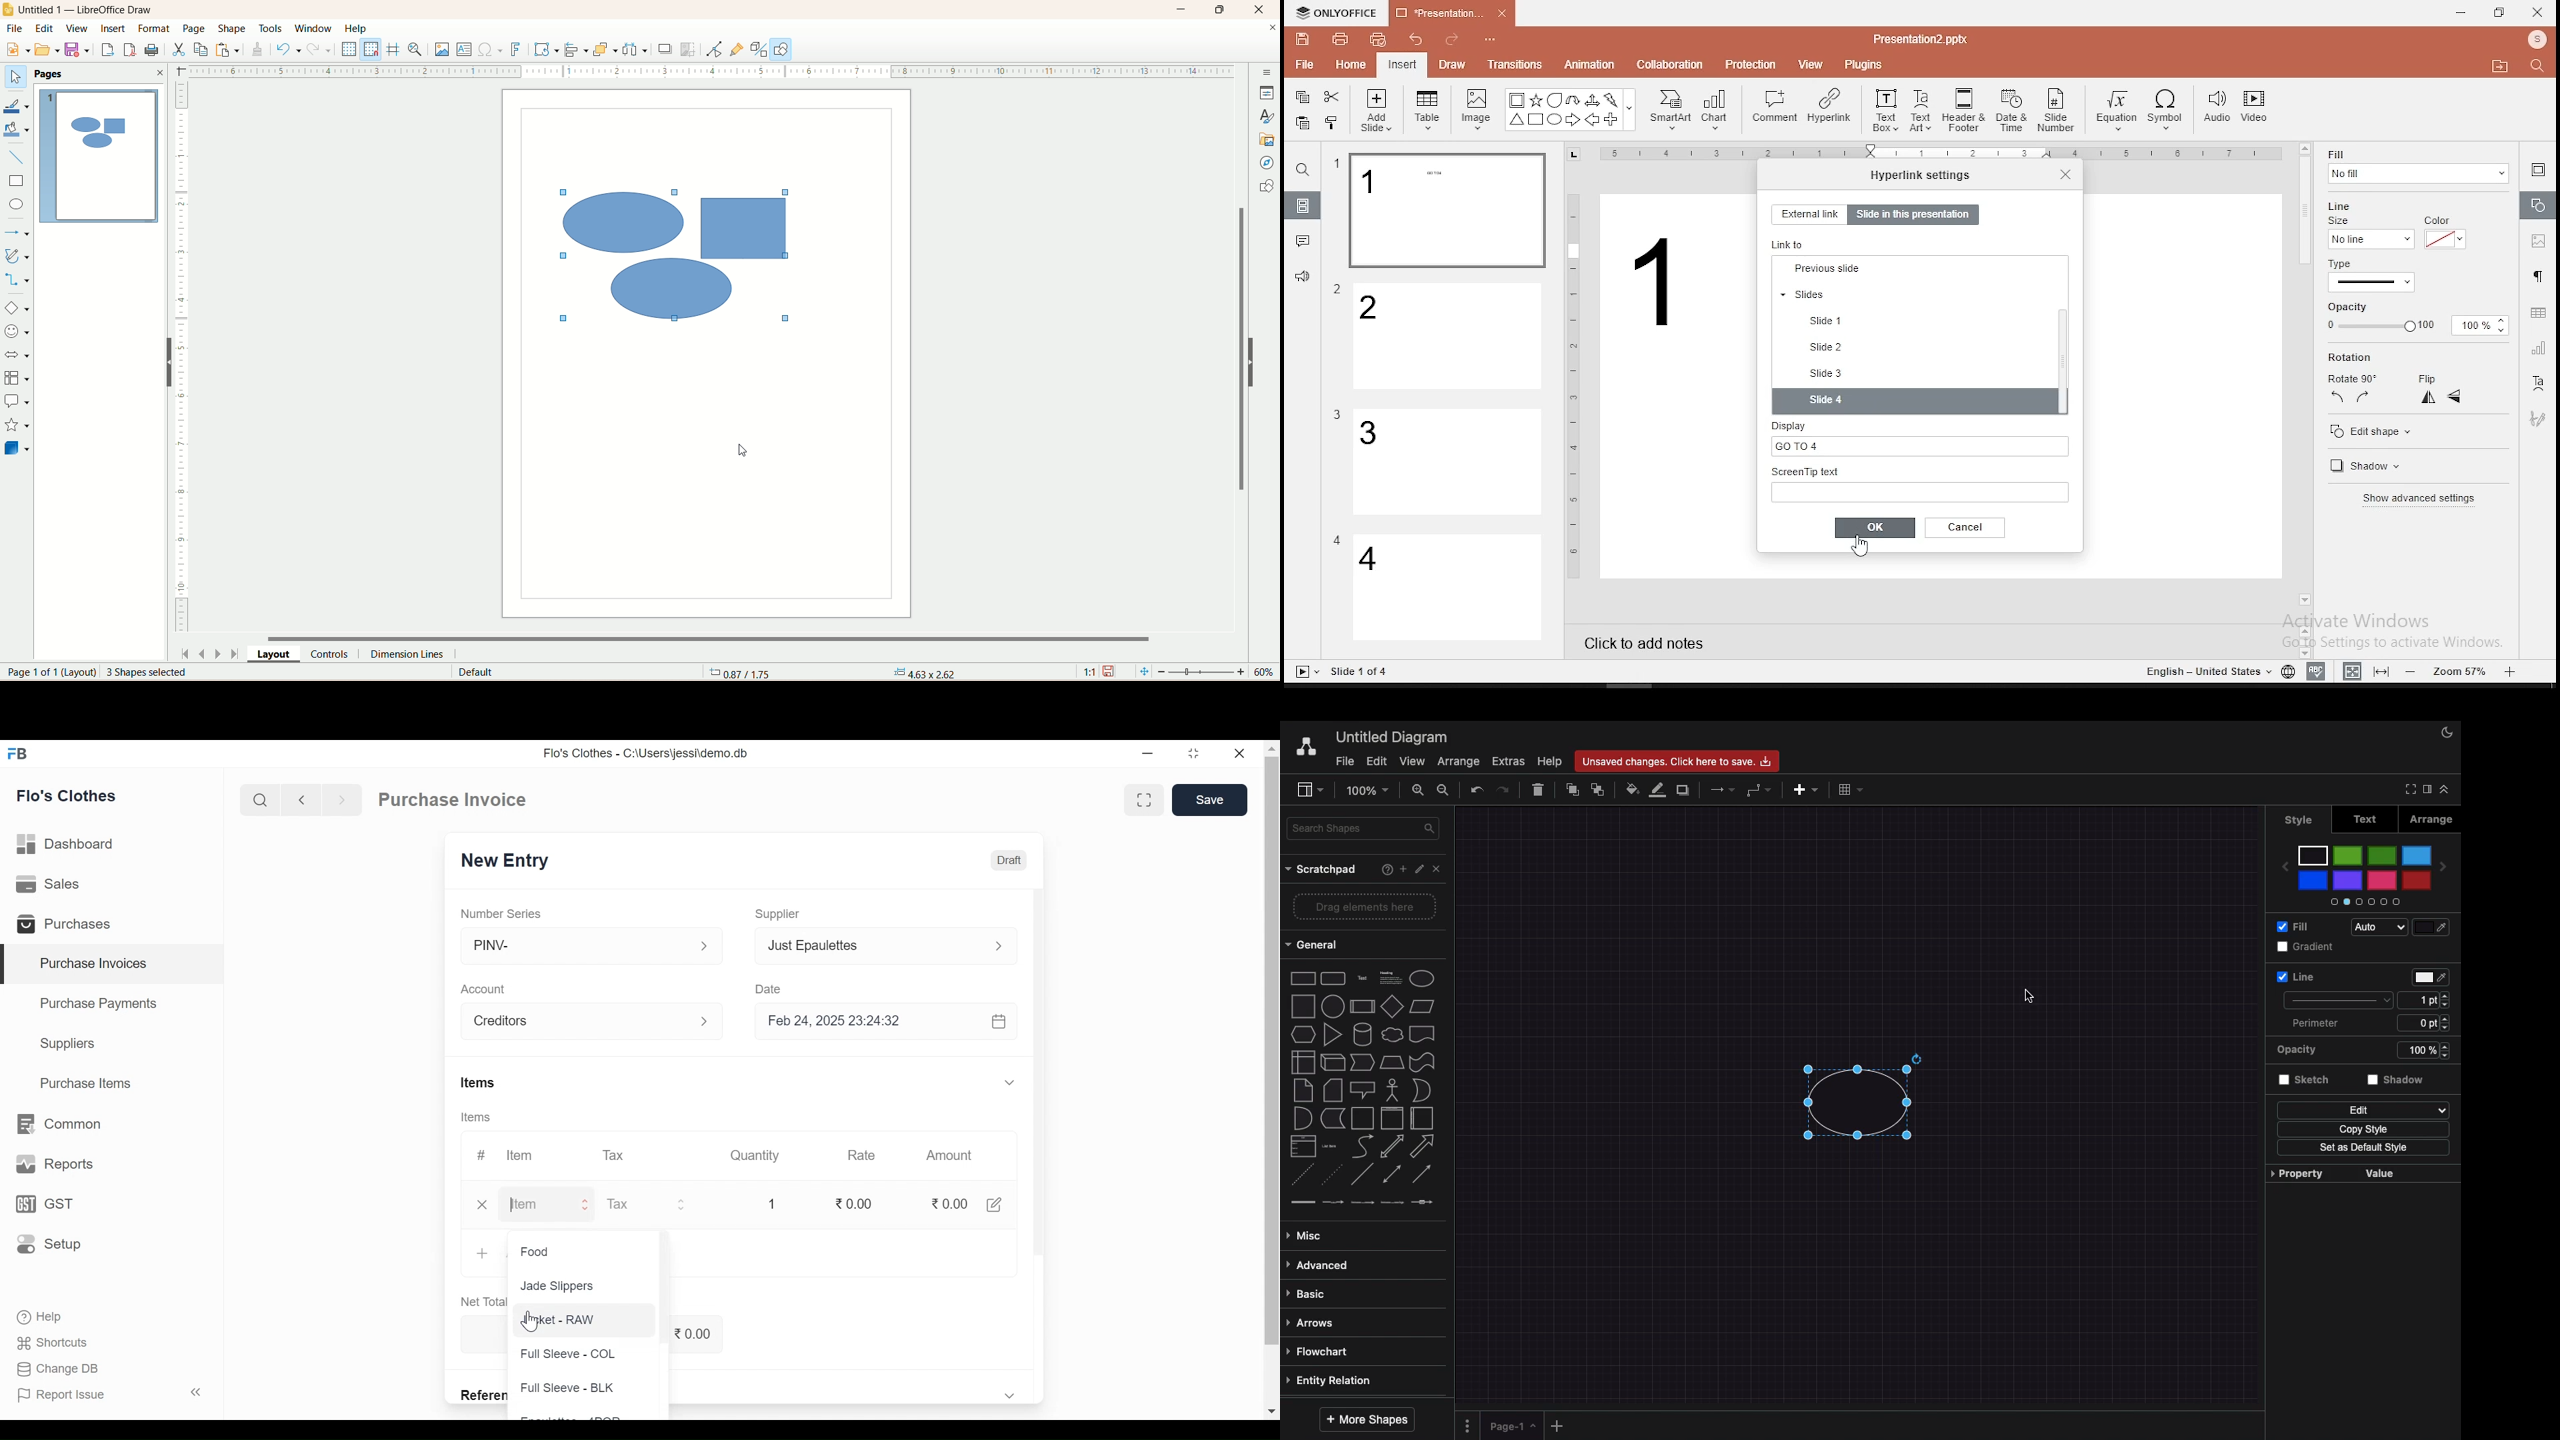 This screenshot has width=2576, height=1456. I want to click on General , so click(1321, 945).